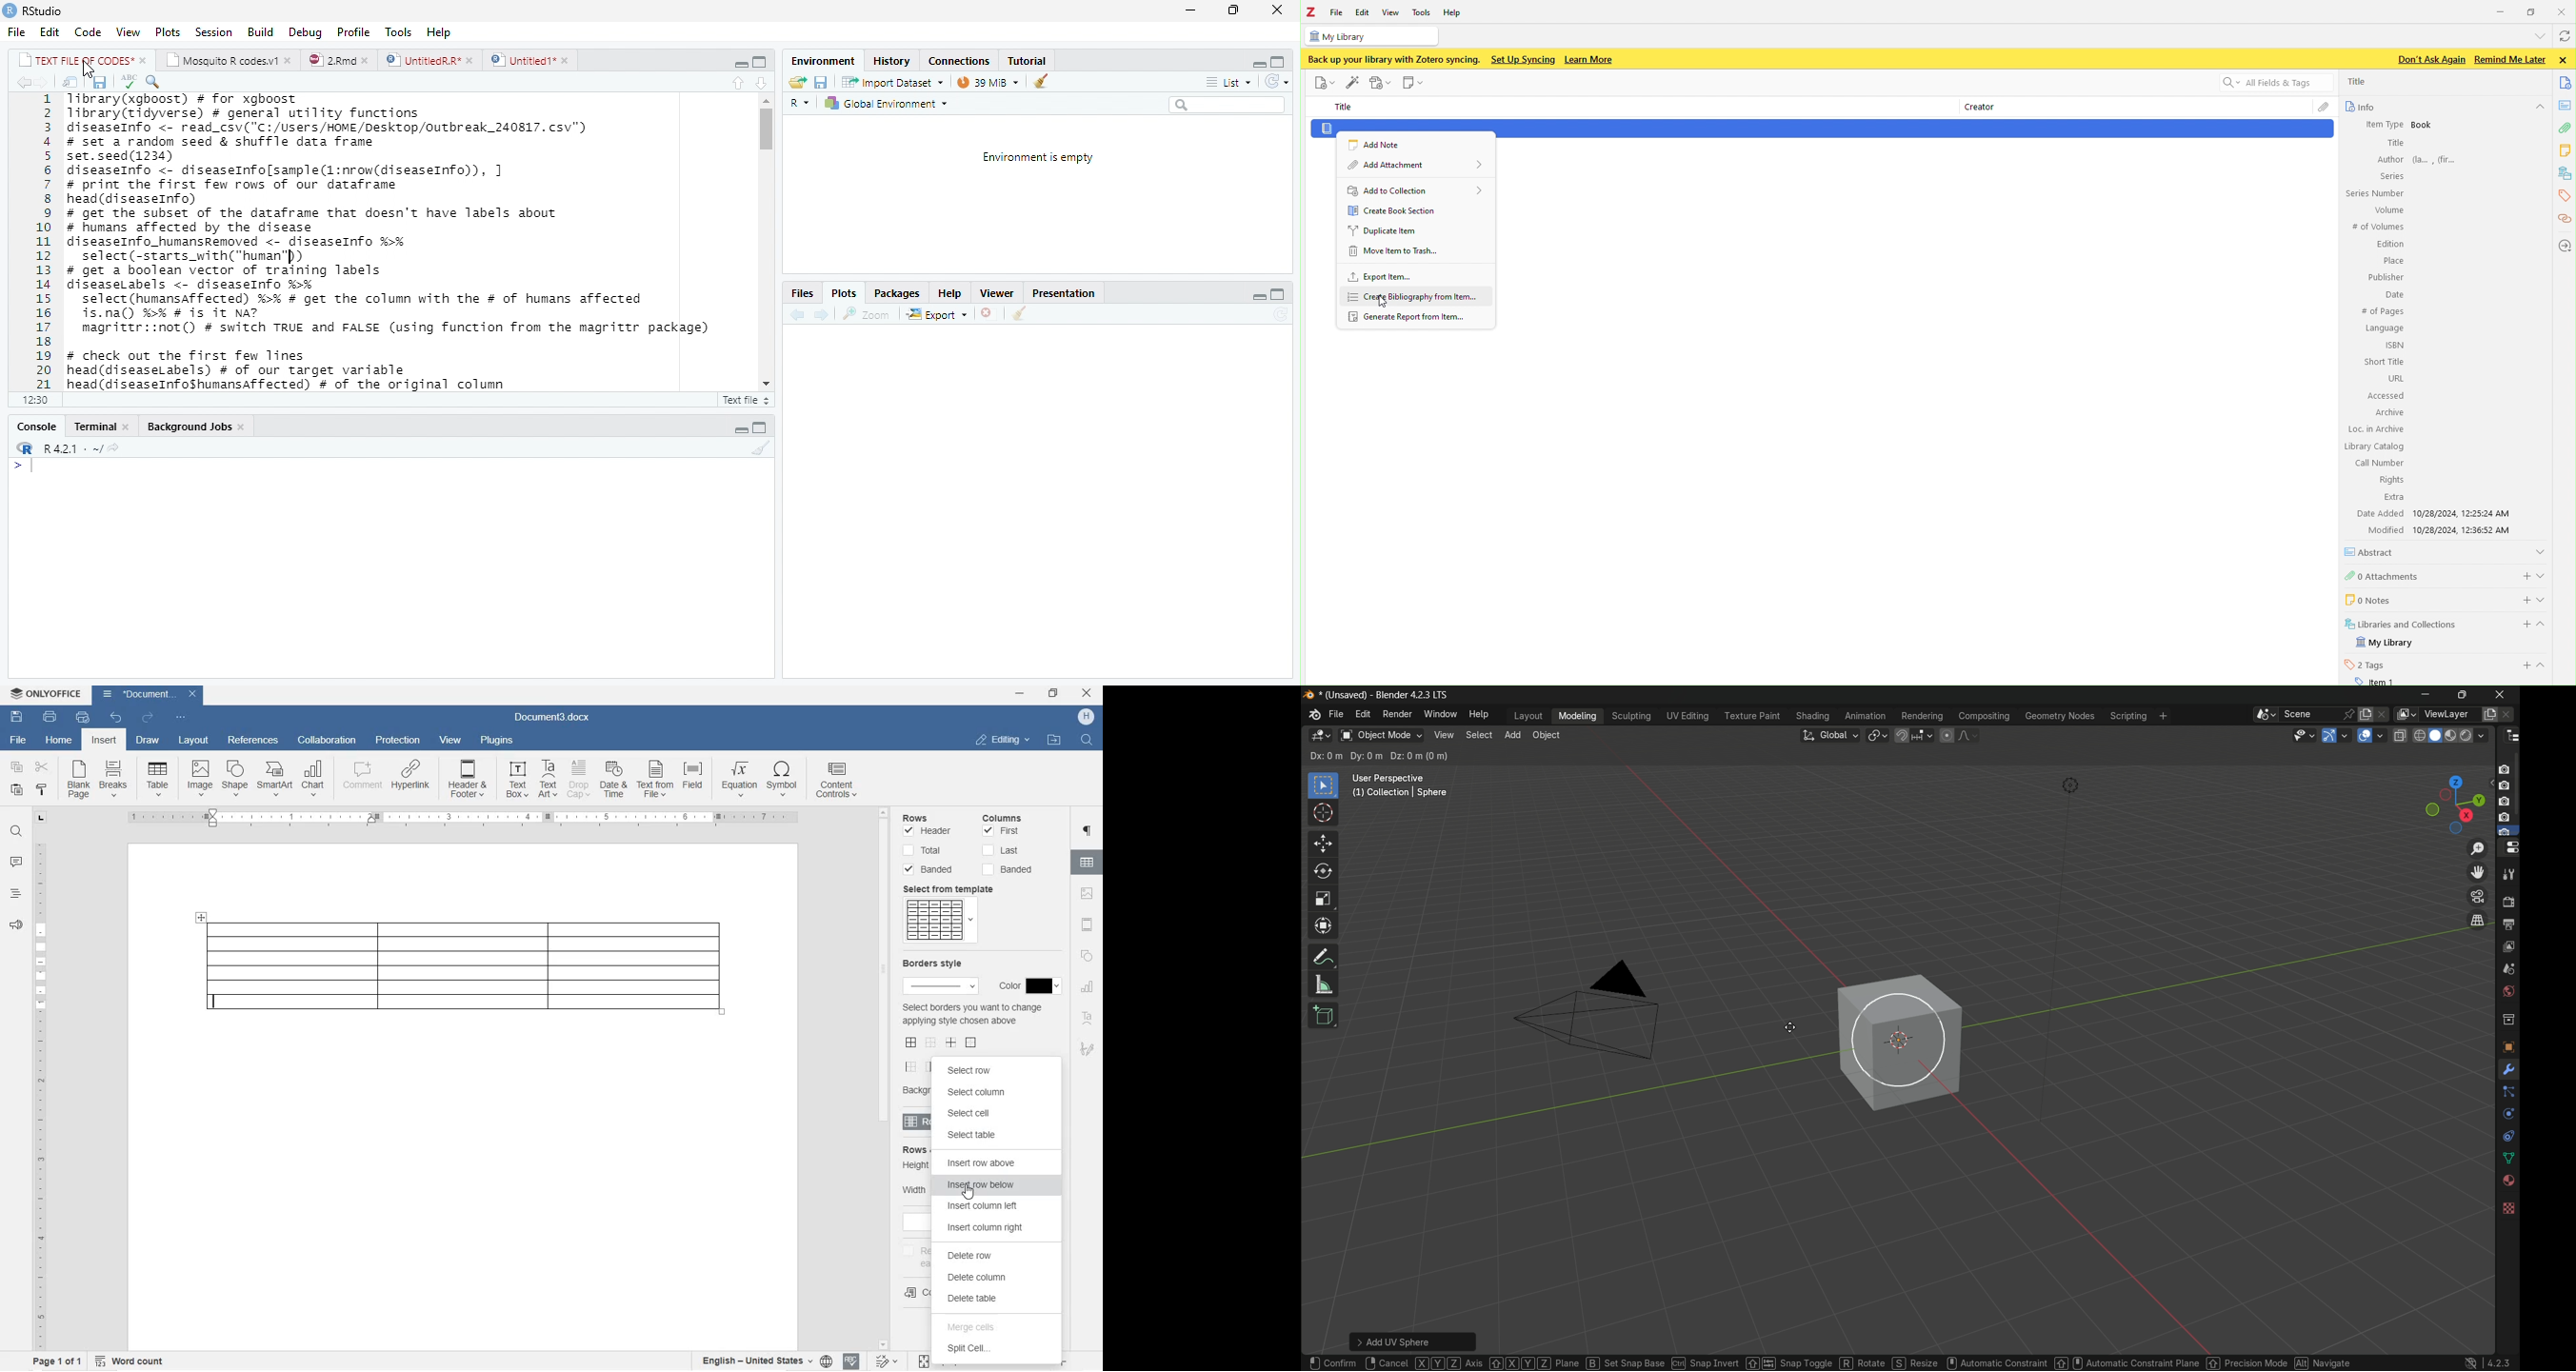  I want to click on INSERT, so click(104, 740).